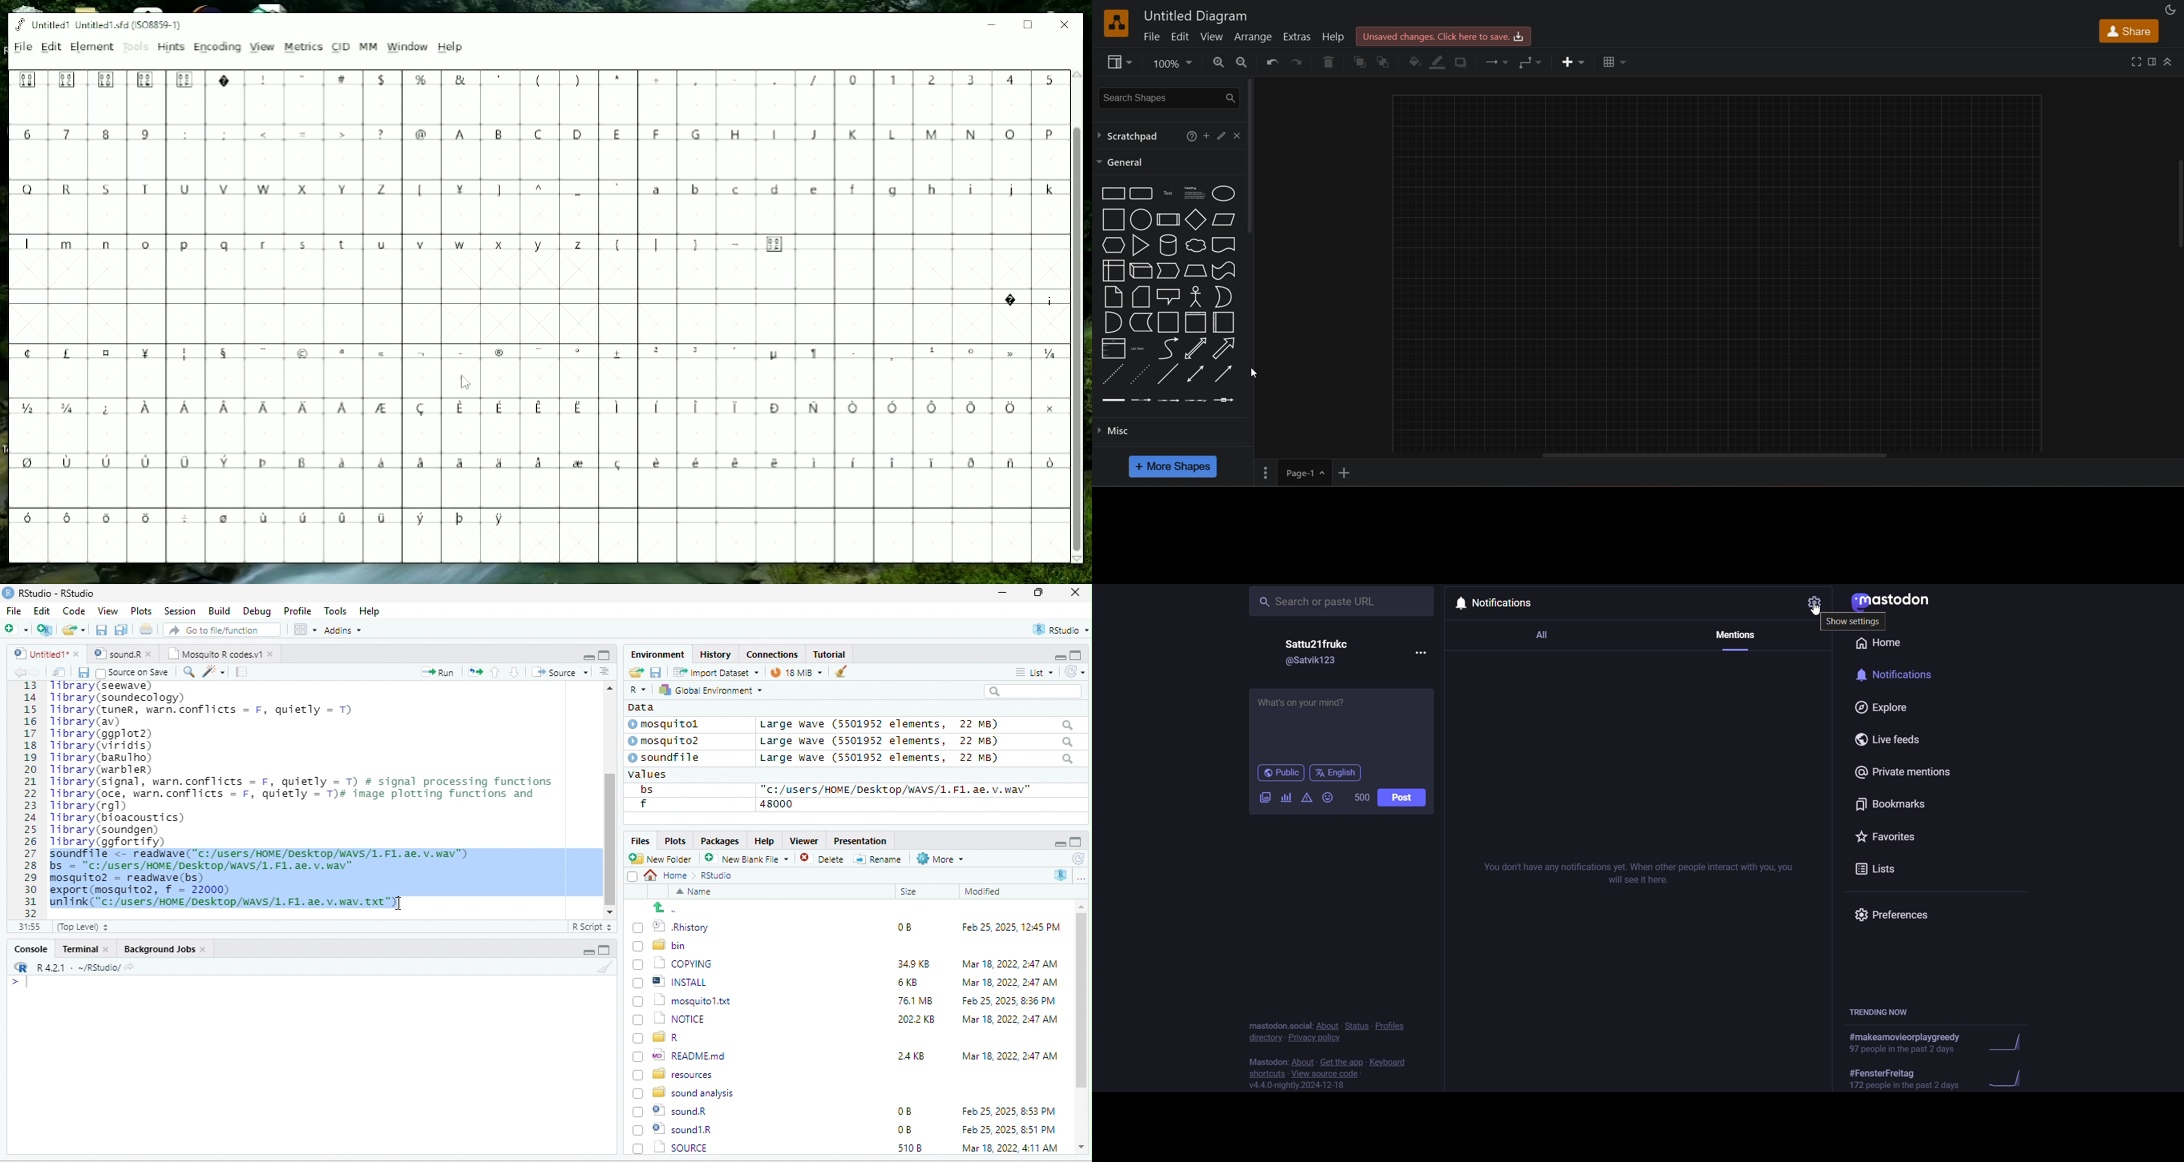 Image resolution: width=2184 pixels, height=1176 pixels. Describe the element at coordinates (664, 859) in the screenshot. I see `New Folder` at that location.